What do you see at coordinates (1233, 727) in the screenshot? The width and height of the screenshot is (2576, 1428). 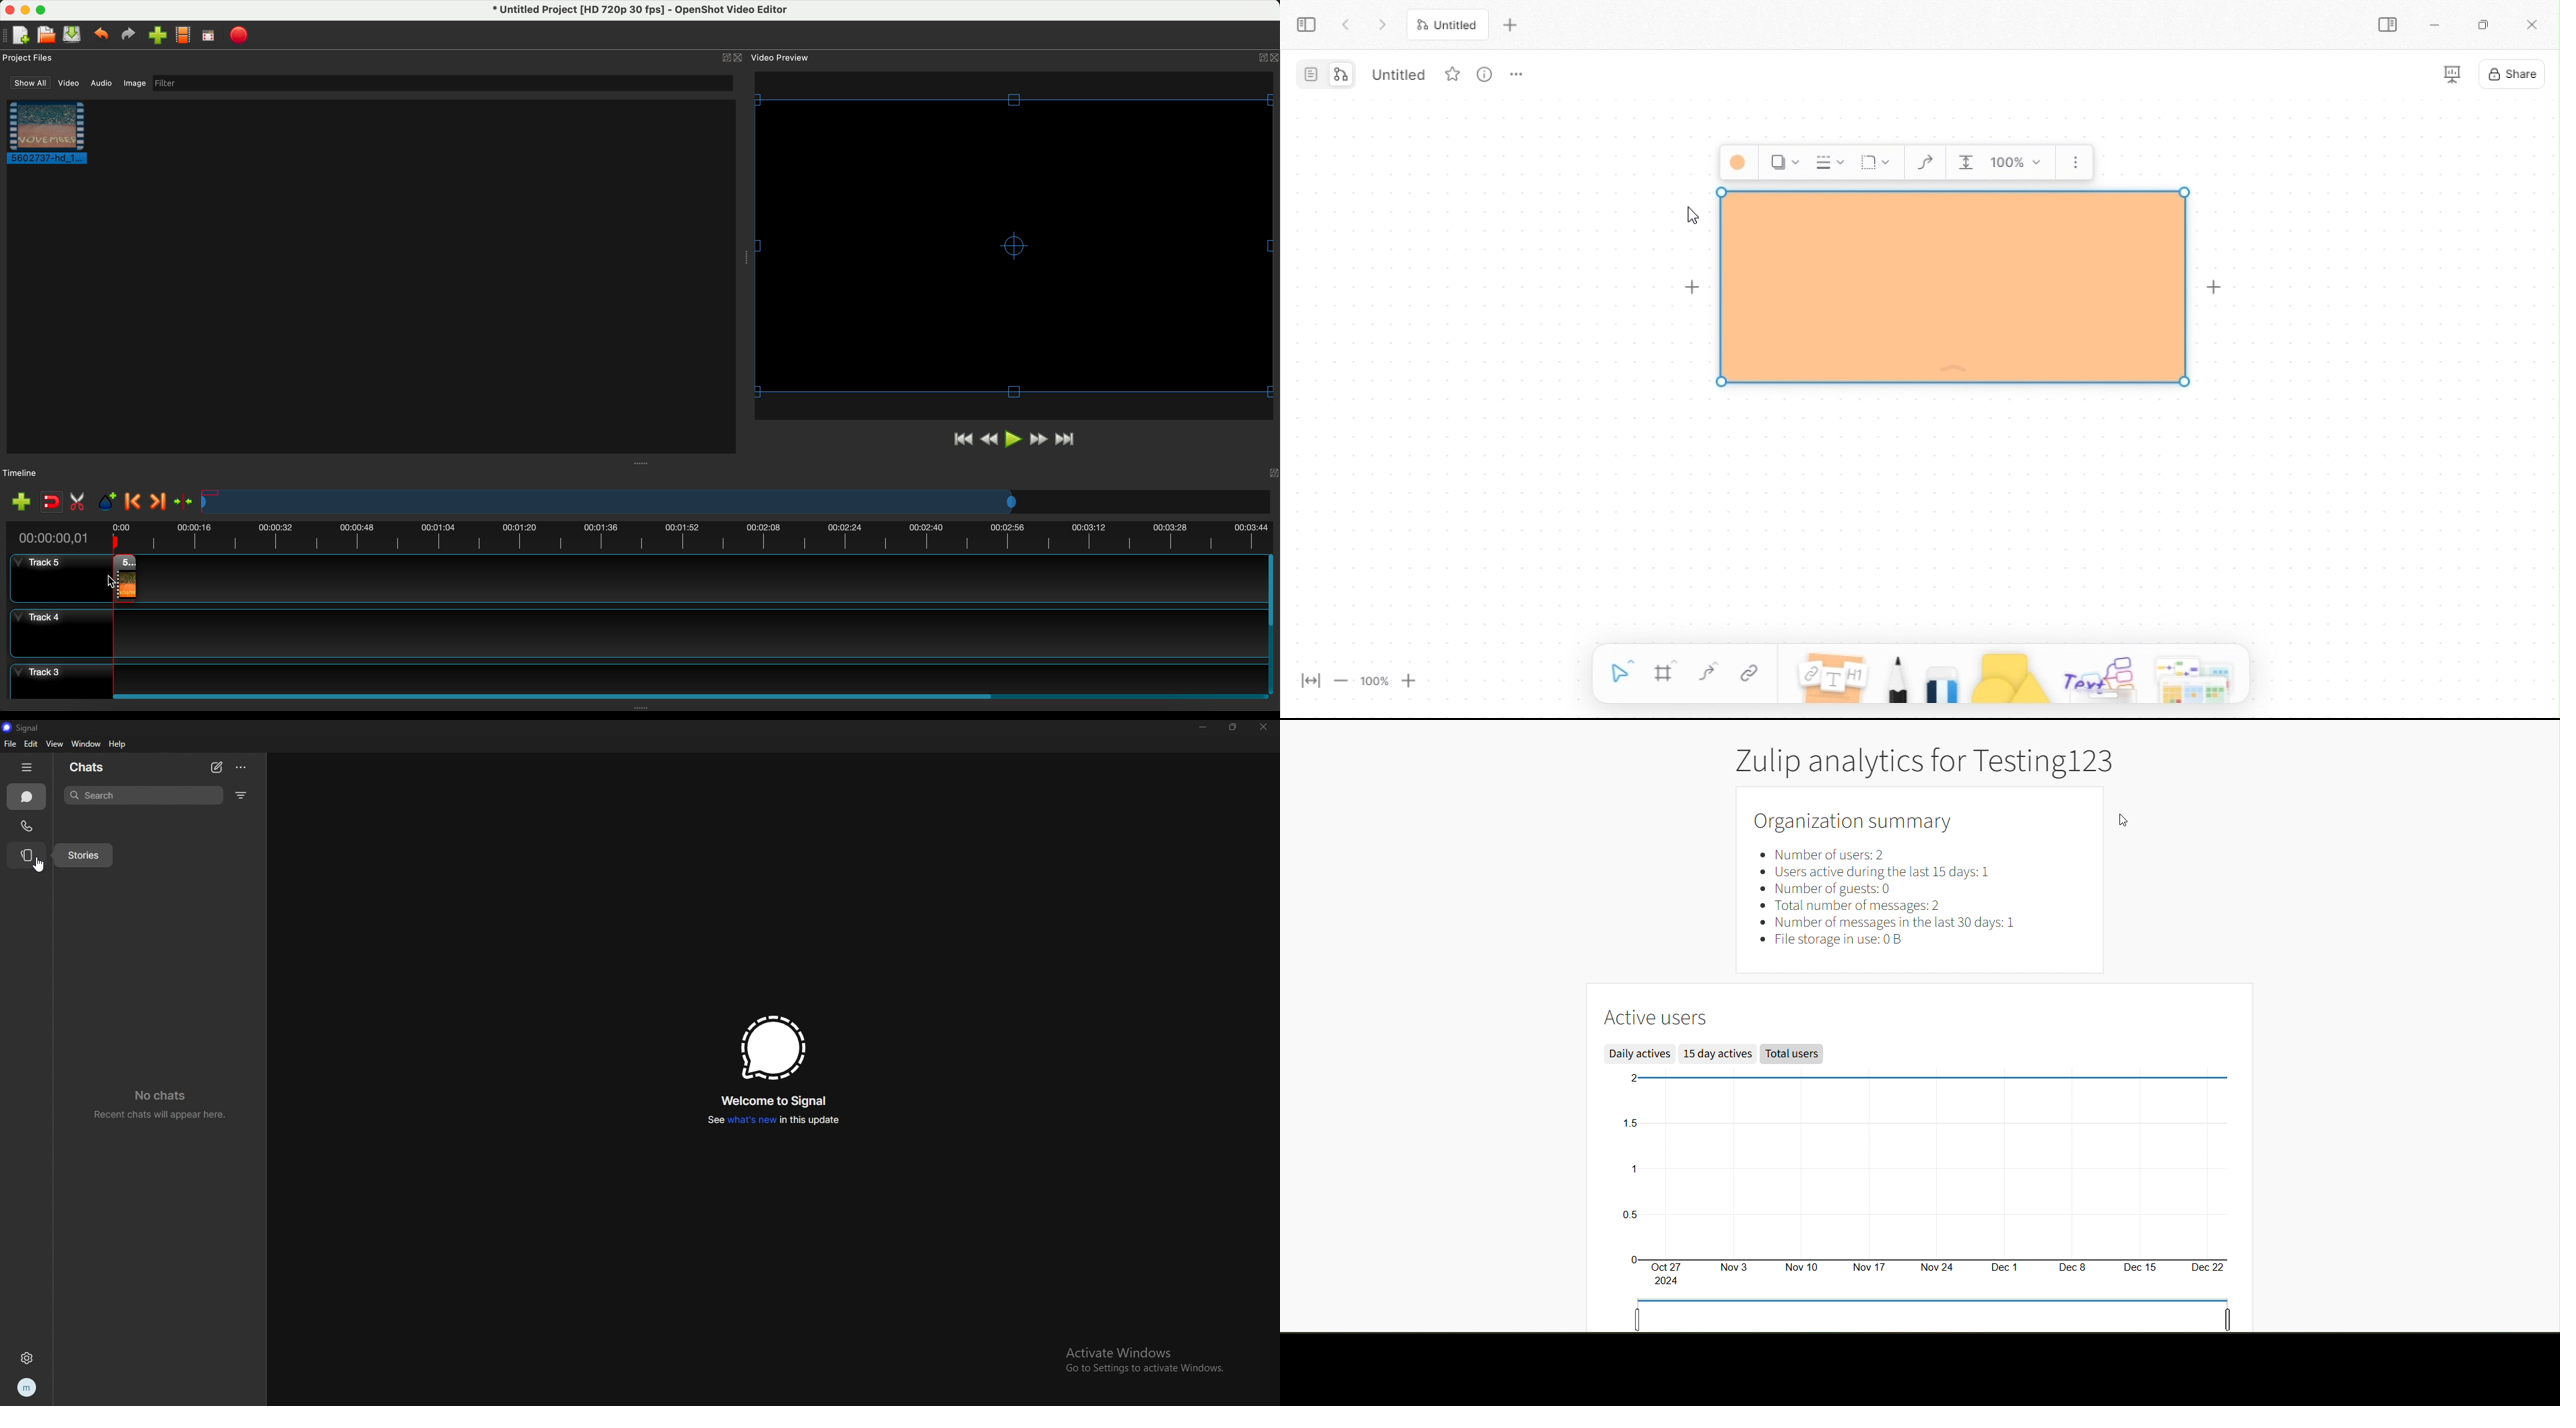 I see `resize` at bounding box center [1233, 727].